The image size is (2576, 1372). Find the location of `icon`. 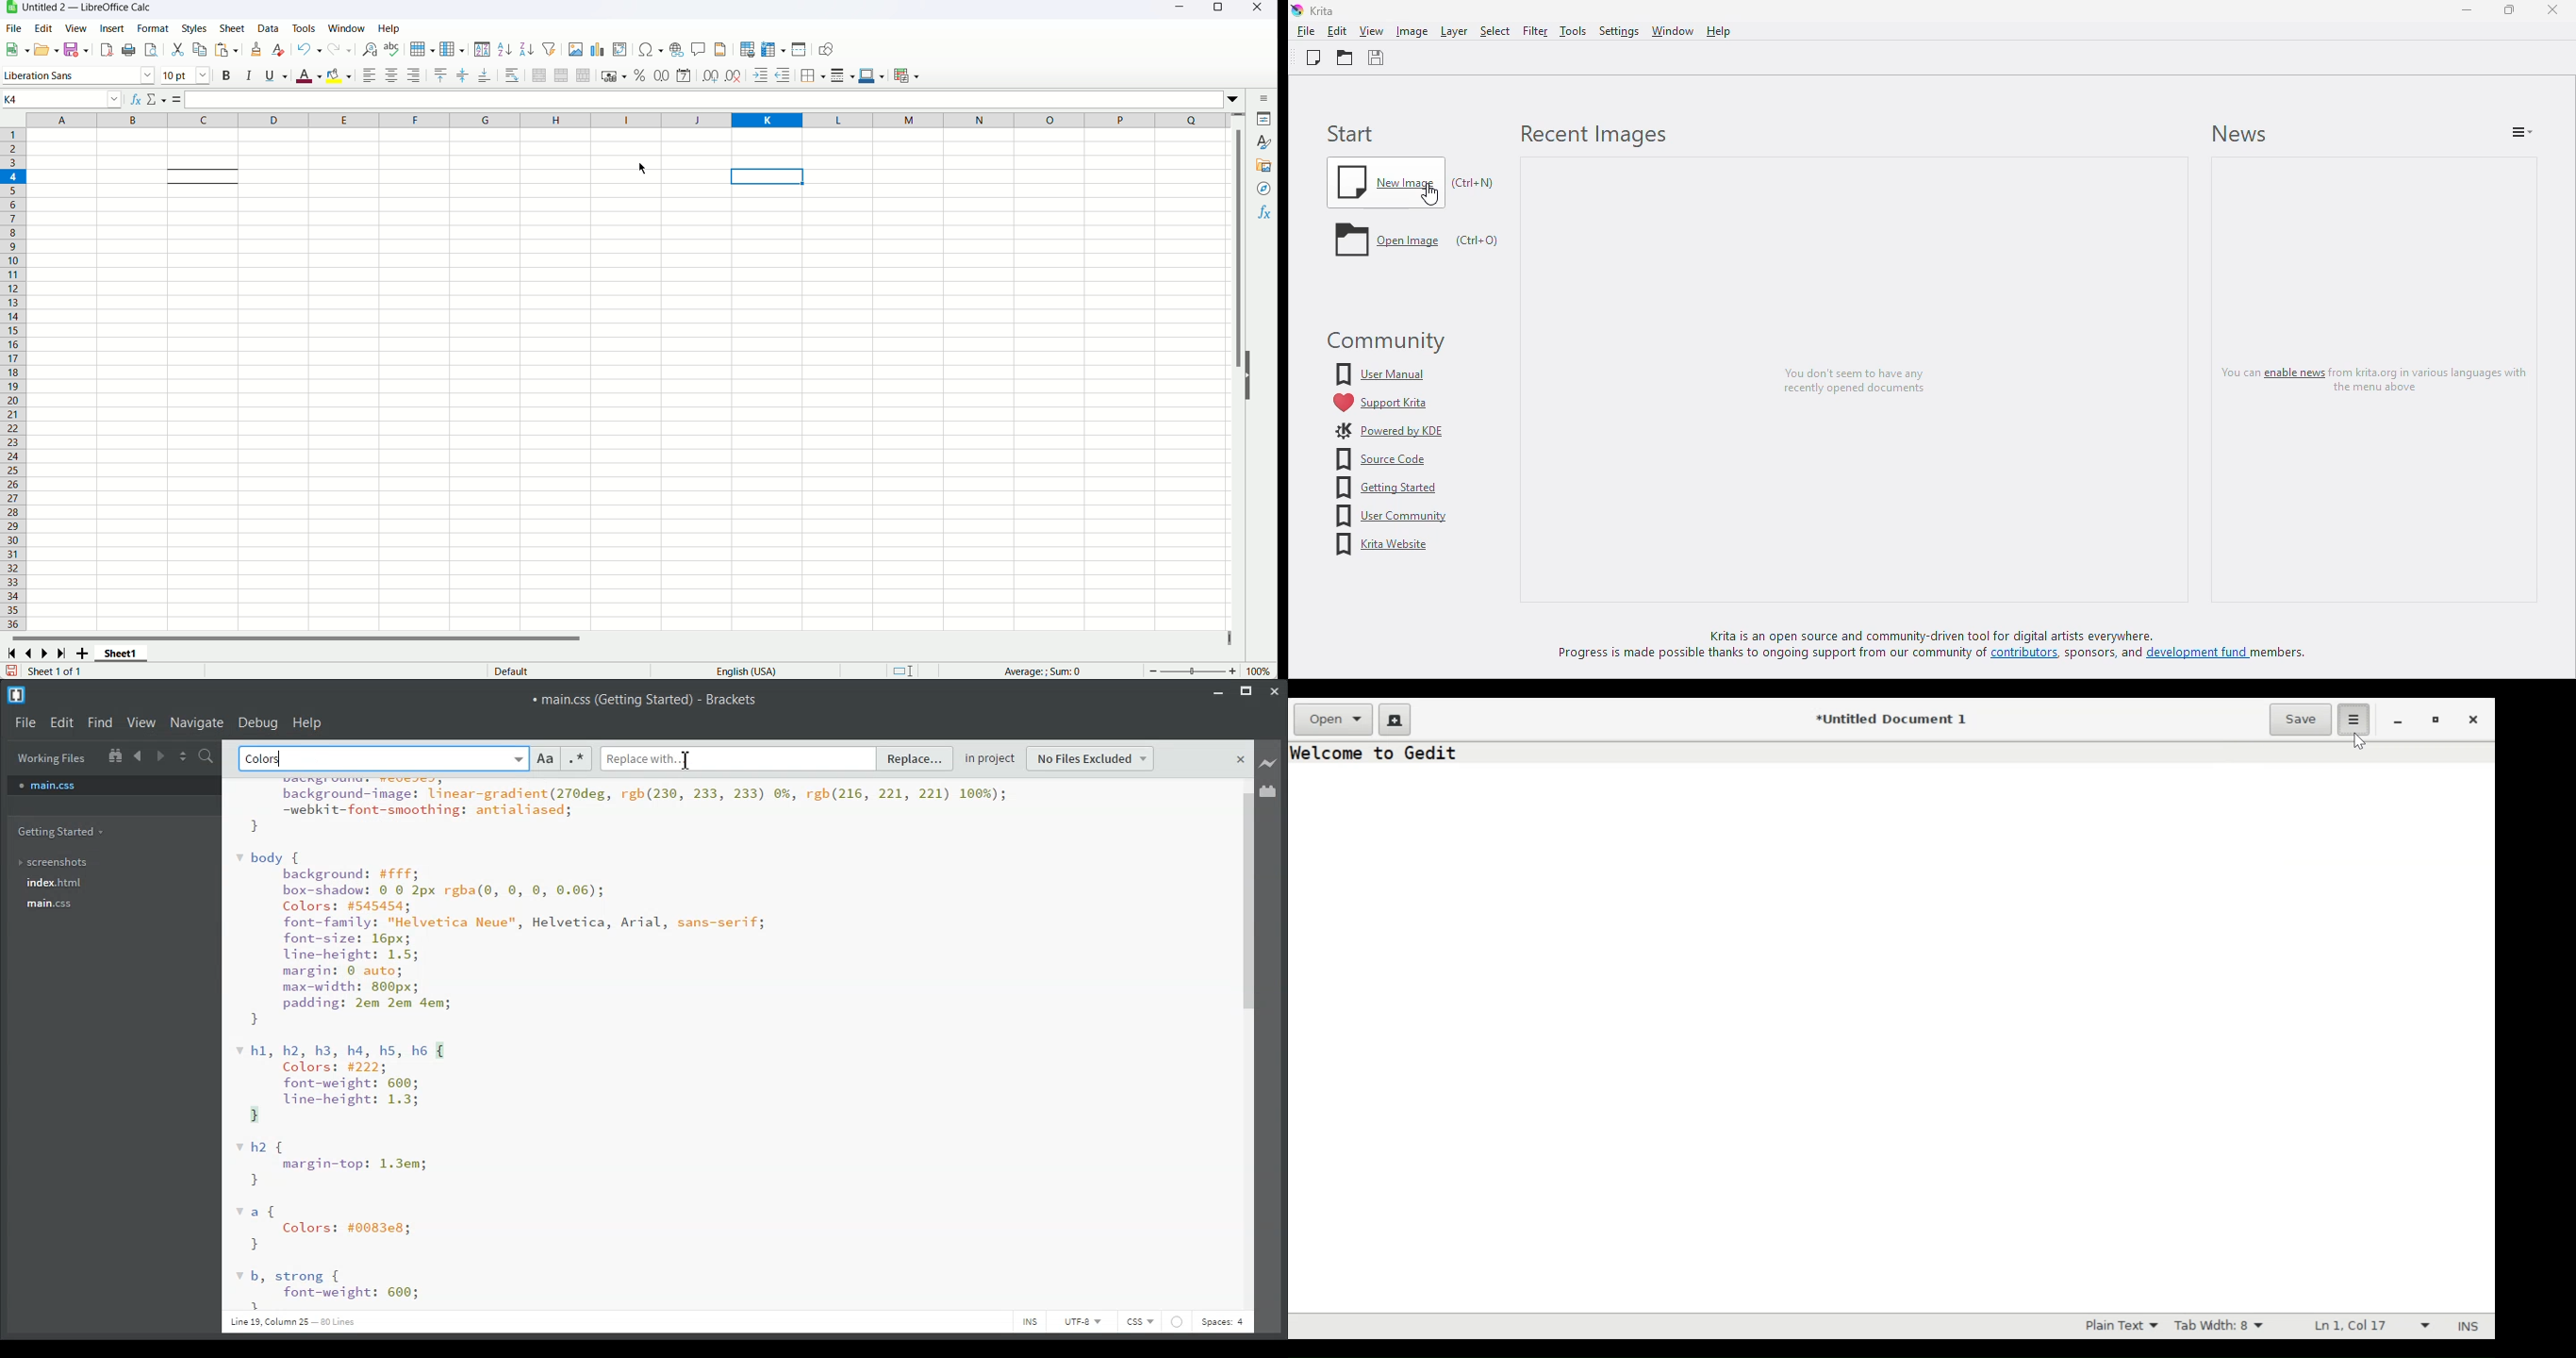

icon is located at coordinates (1176, 1322).